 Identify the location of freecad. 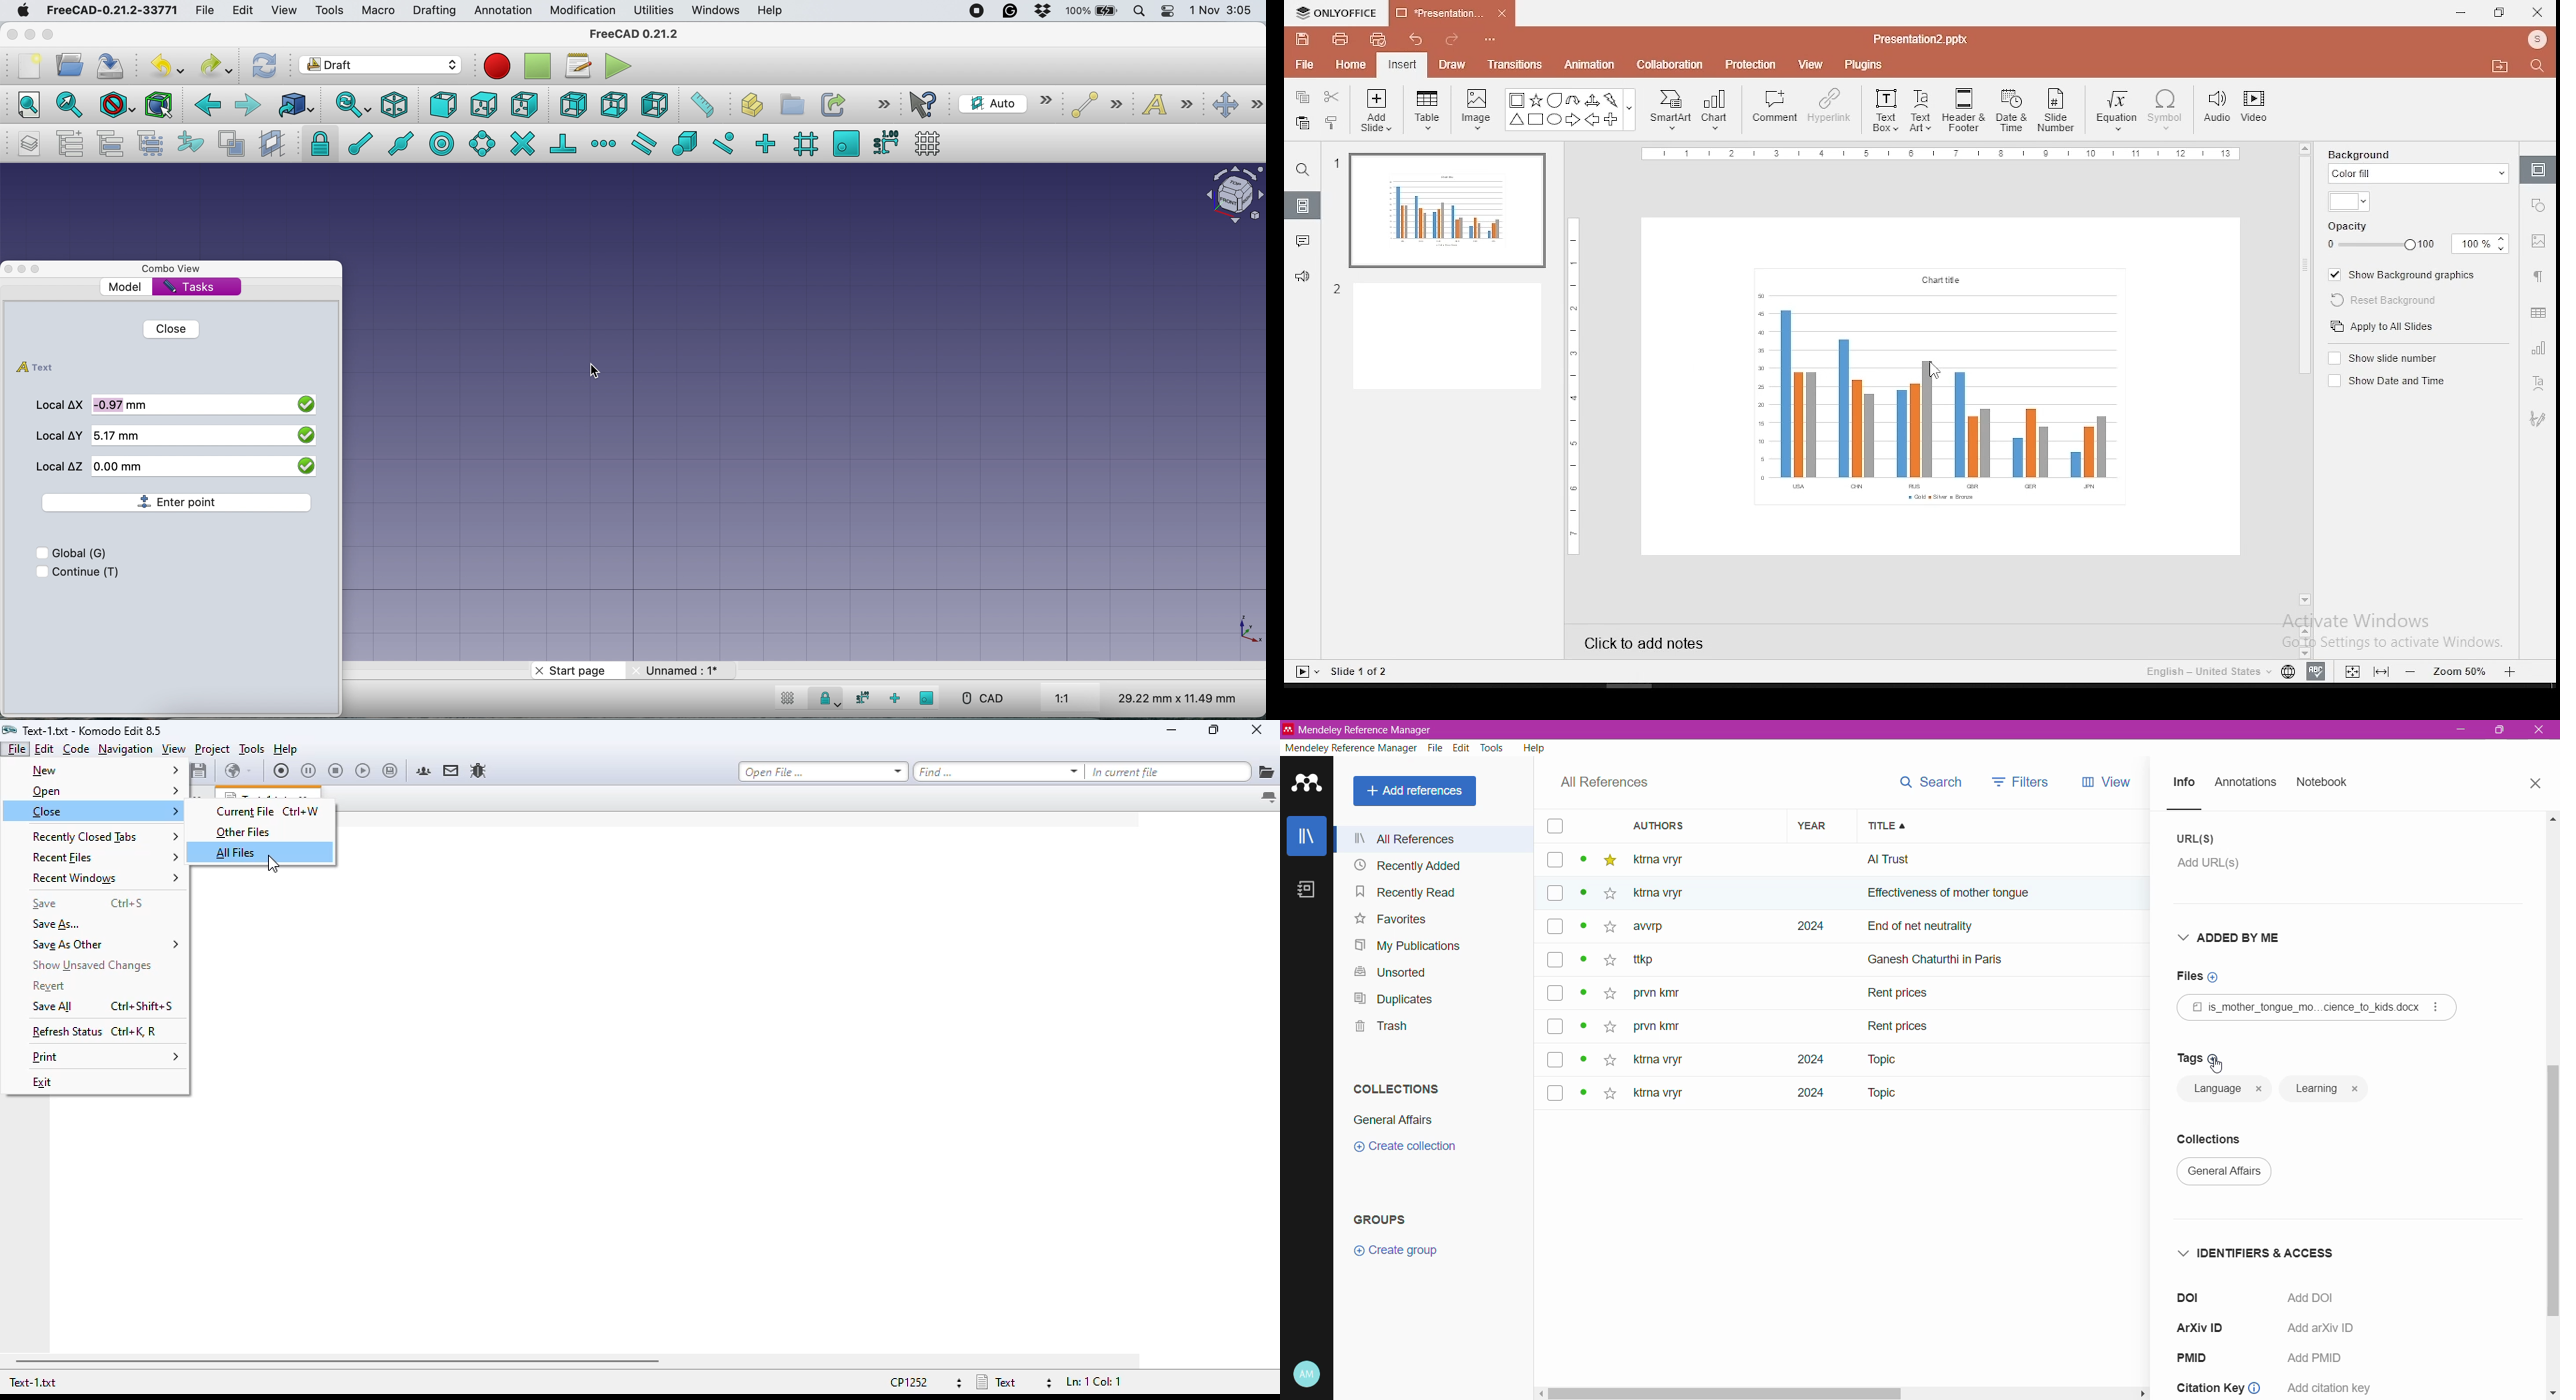
(639, 35).